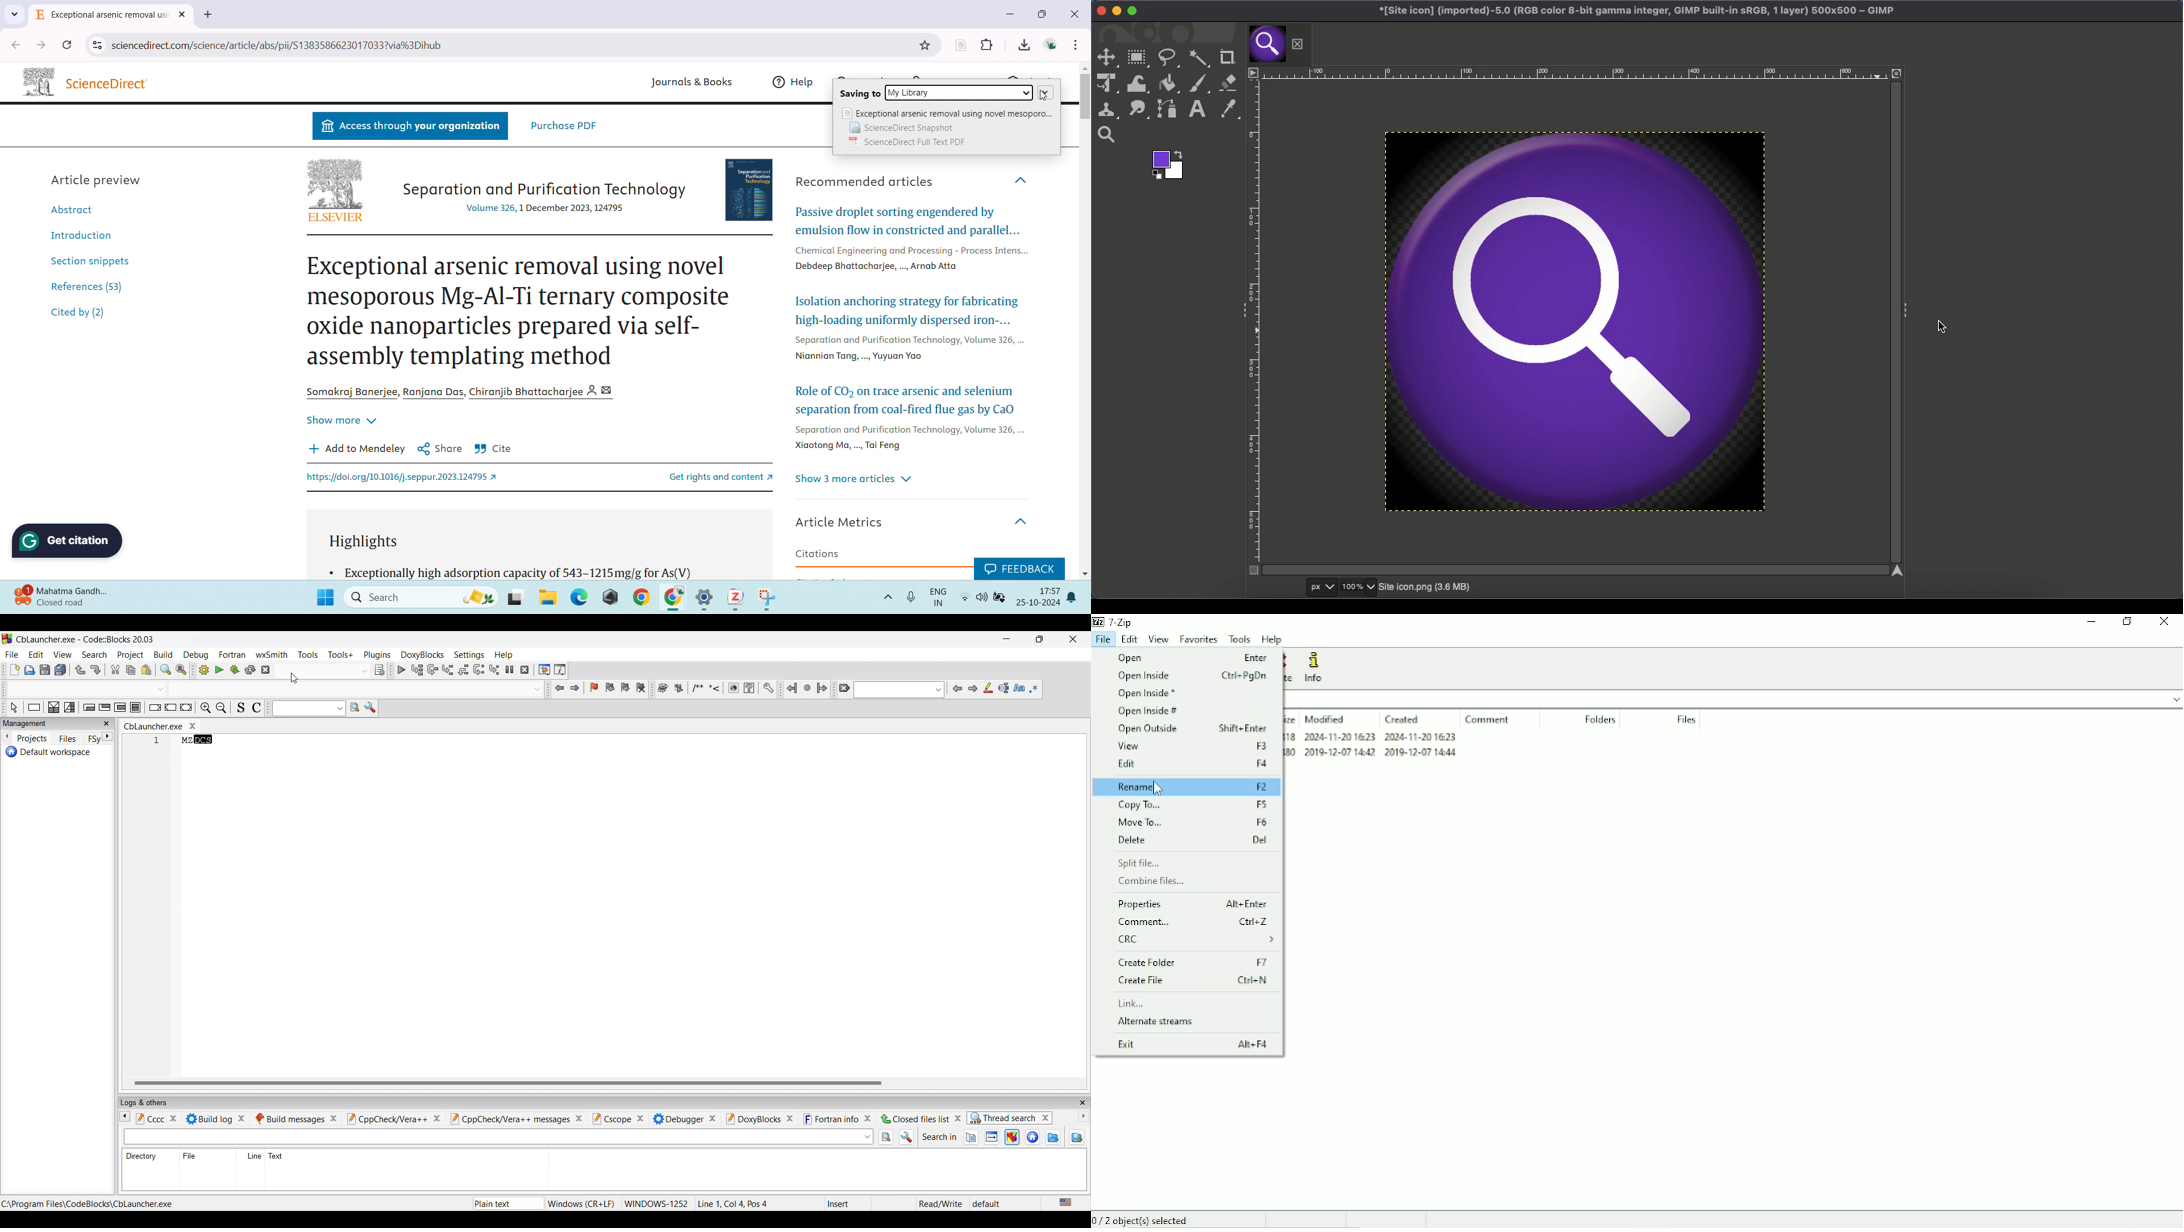 The image size is (2184, 1232). What do you see at coordinates (115, 670) in the screenshot?
I see `Cut` at bounding box center [115, 670].